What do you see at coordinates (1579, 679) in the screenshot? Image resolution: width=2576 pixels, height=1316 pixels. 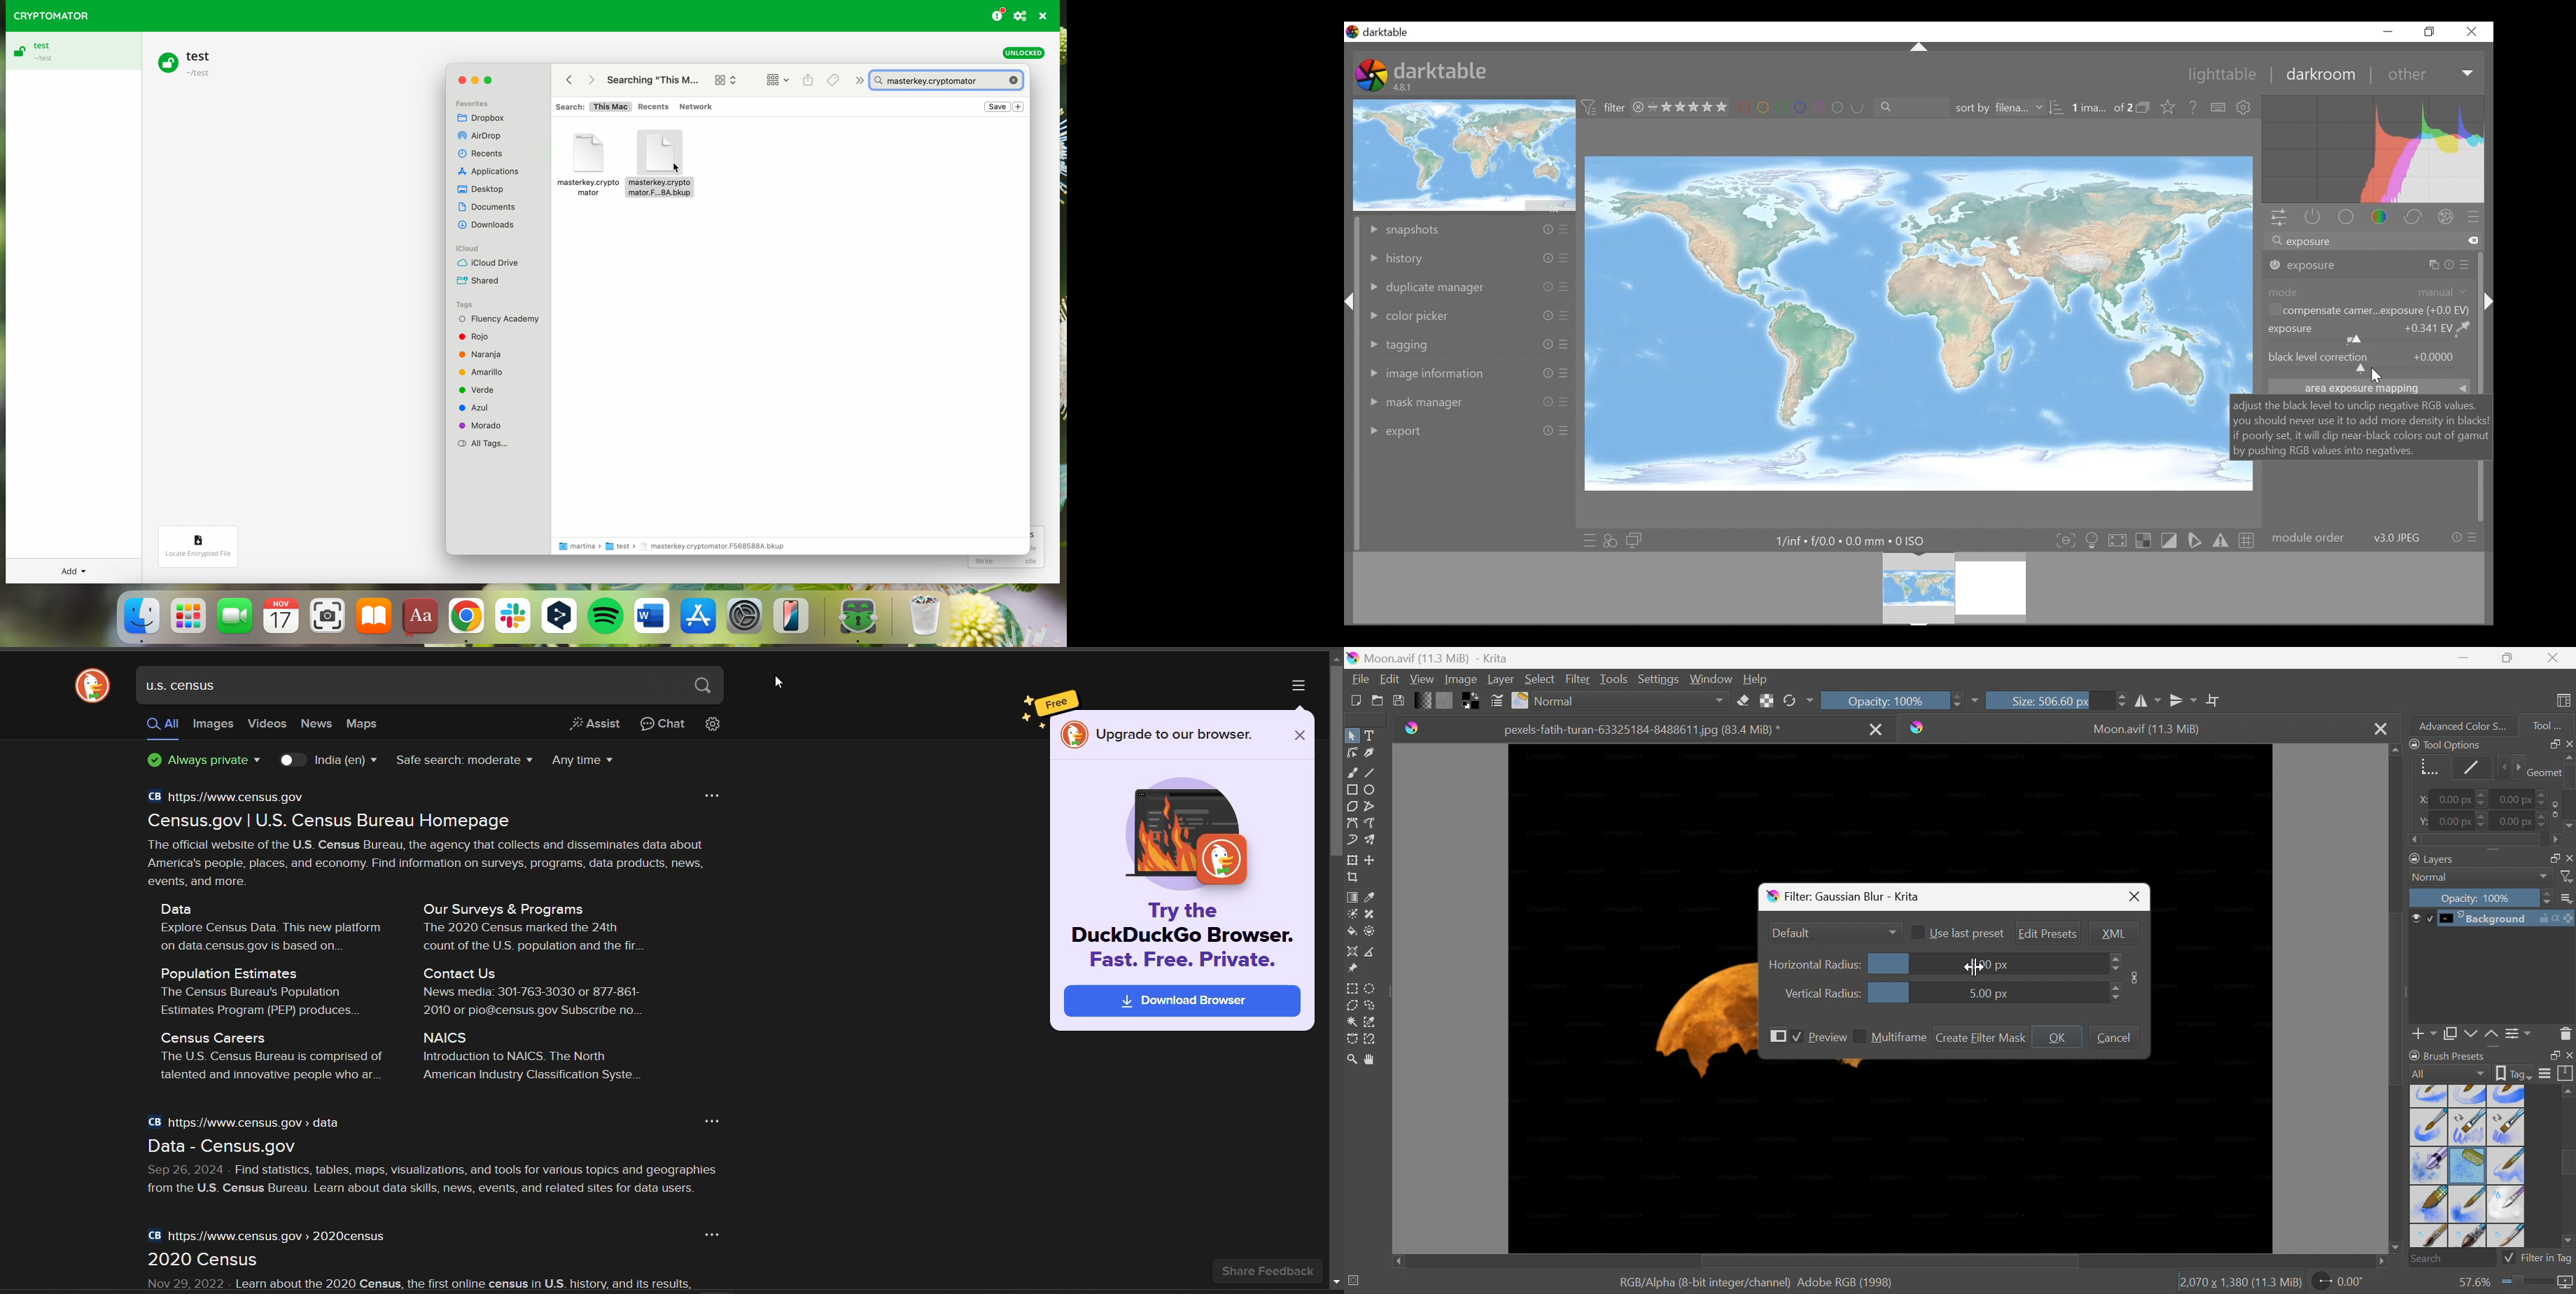 I see `Filter` at bounding box center [1579, 679].